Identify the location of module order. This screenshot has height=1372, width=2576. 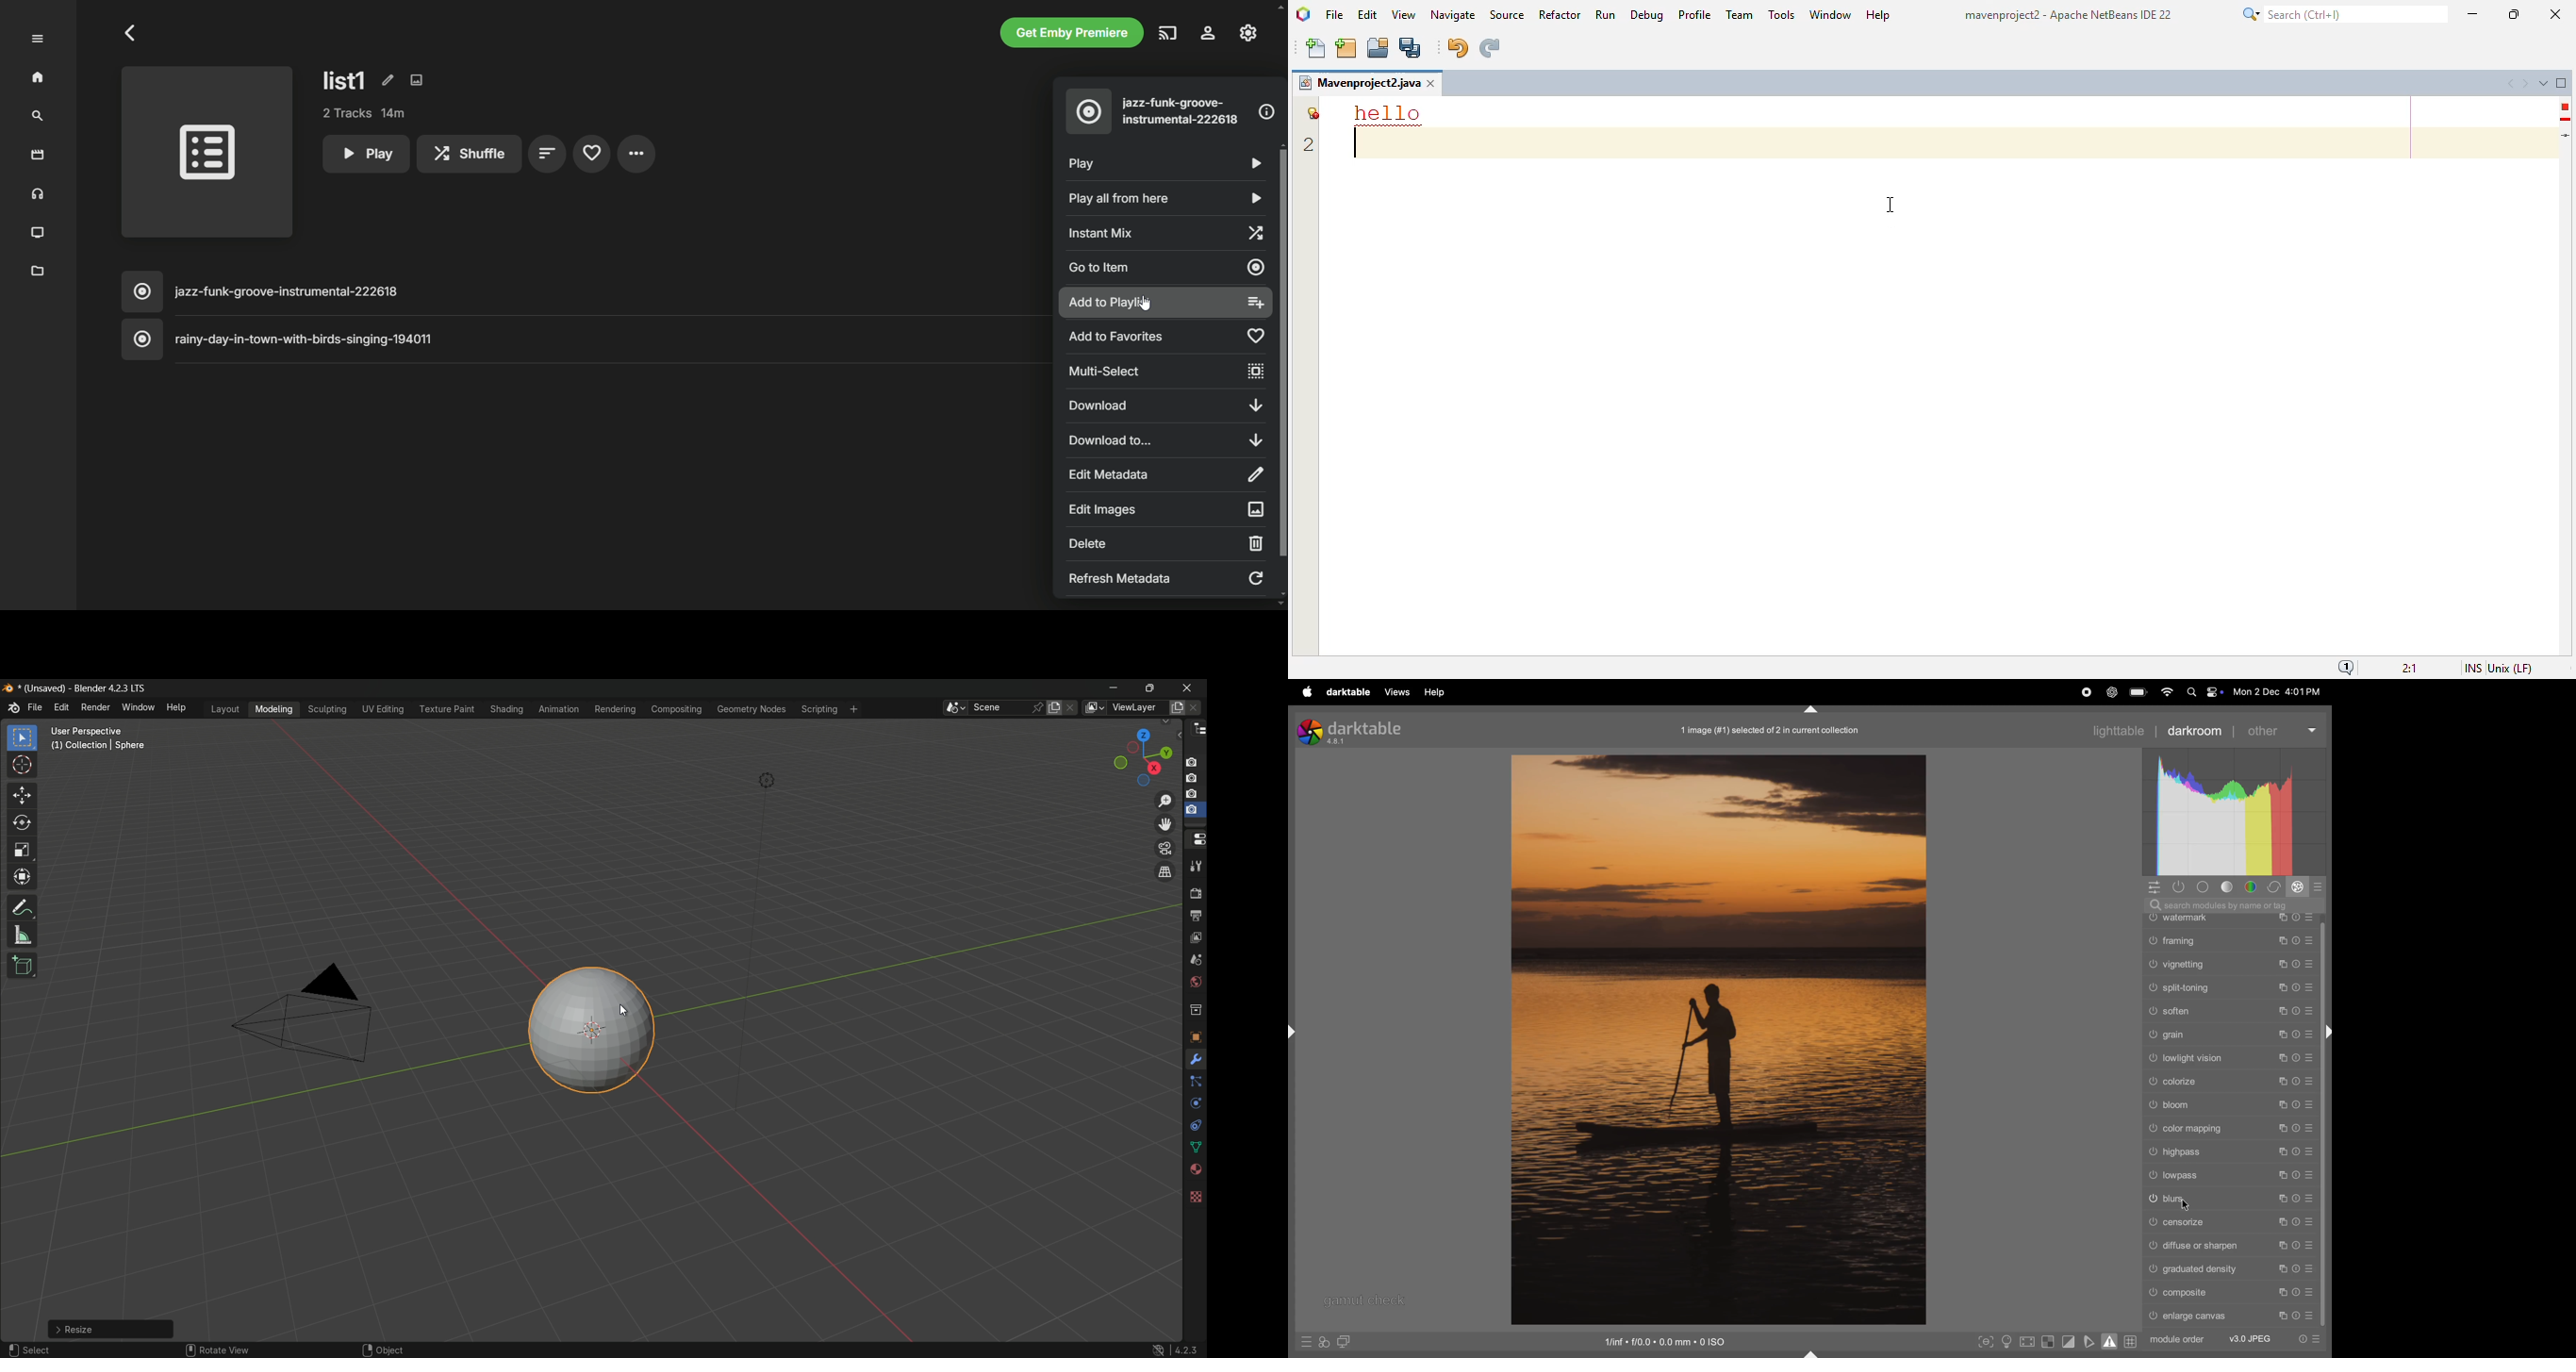
(2176, 1340).